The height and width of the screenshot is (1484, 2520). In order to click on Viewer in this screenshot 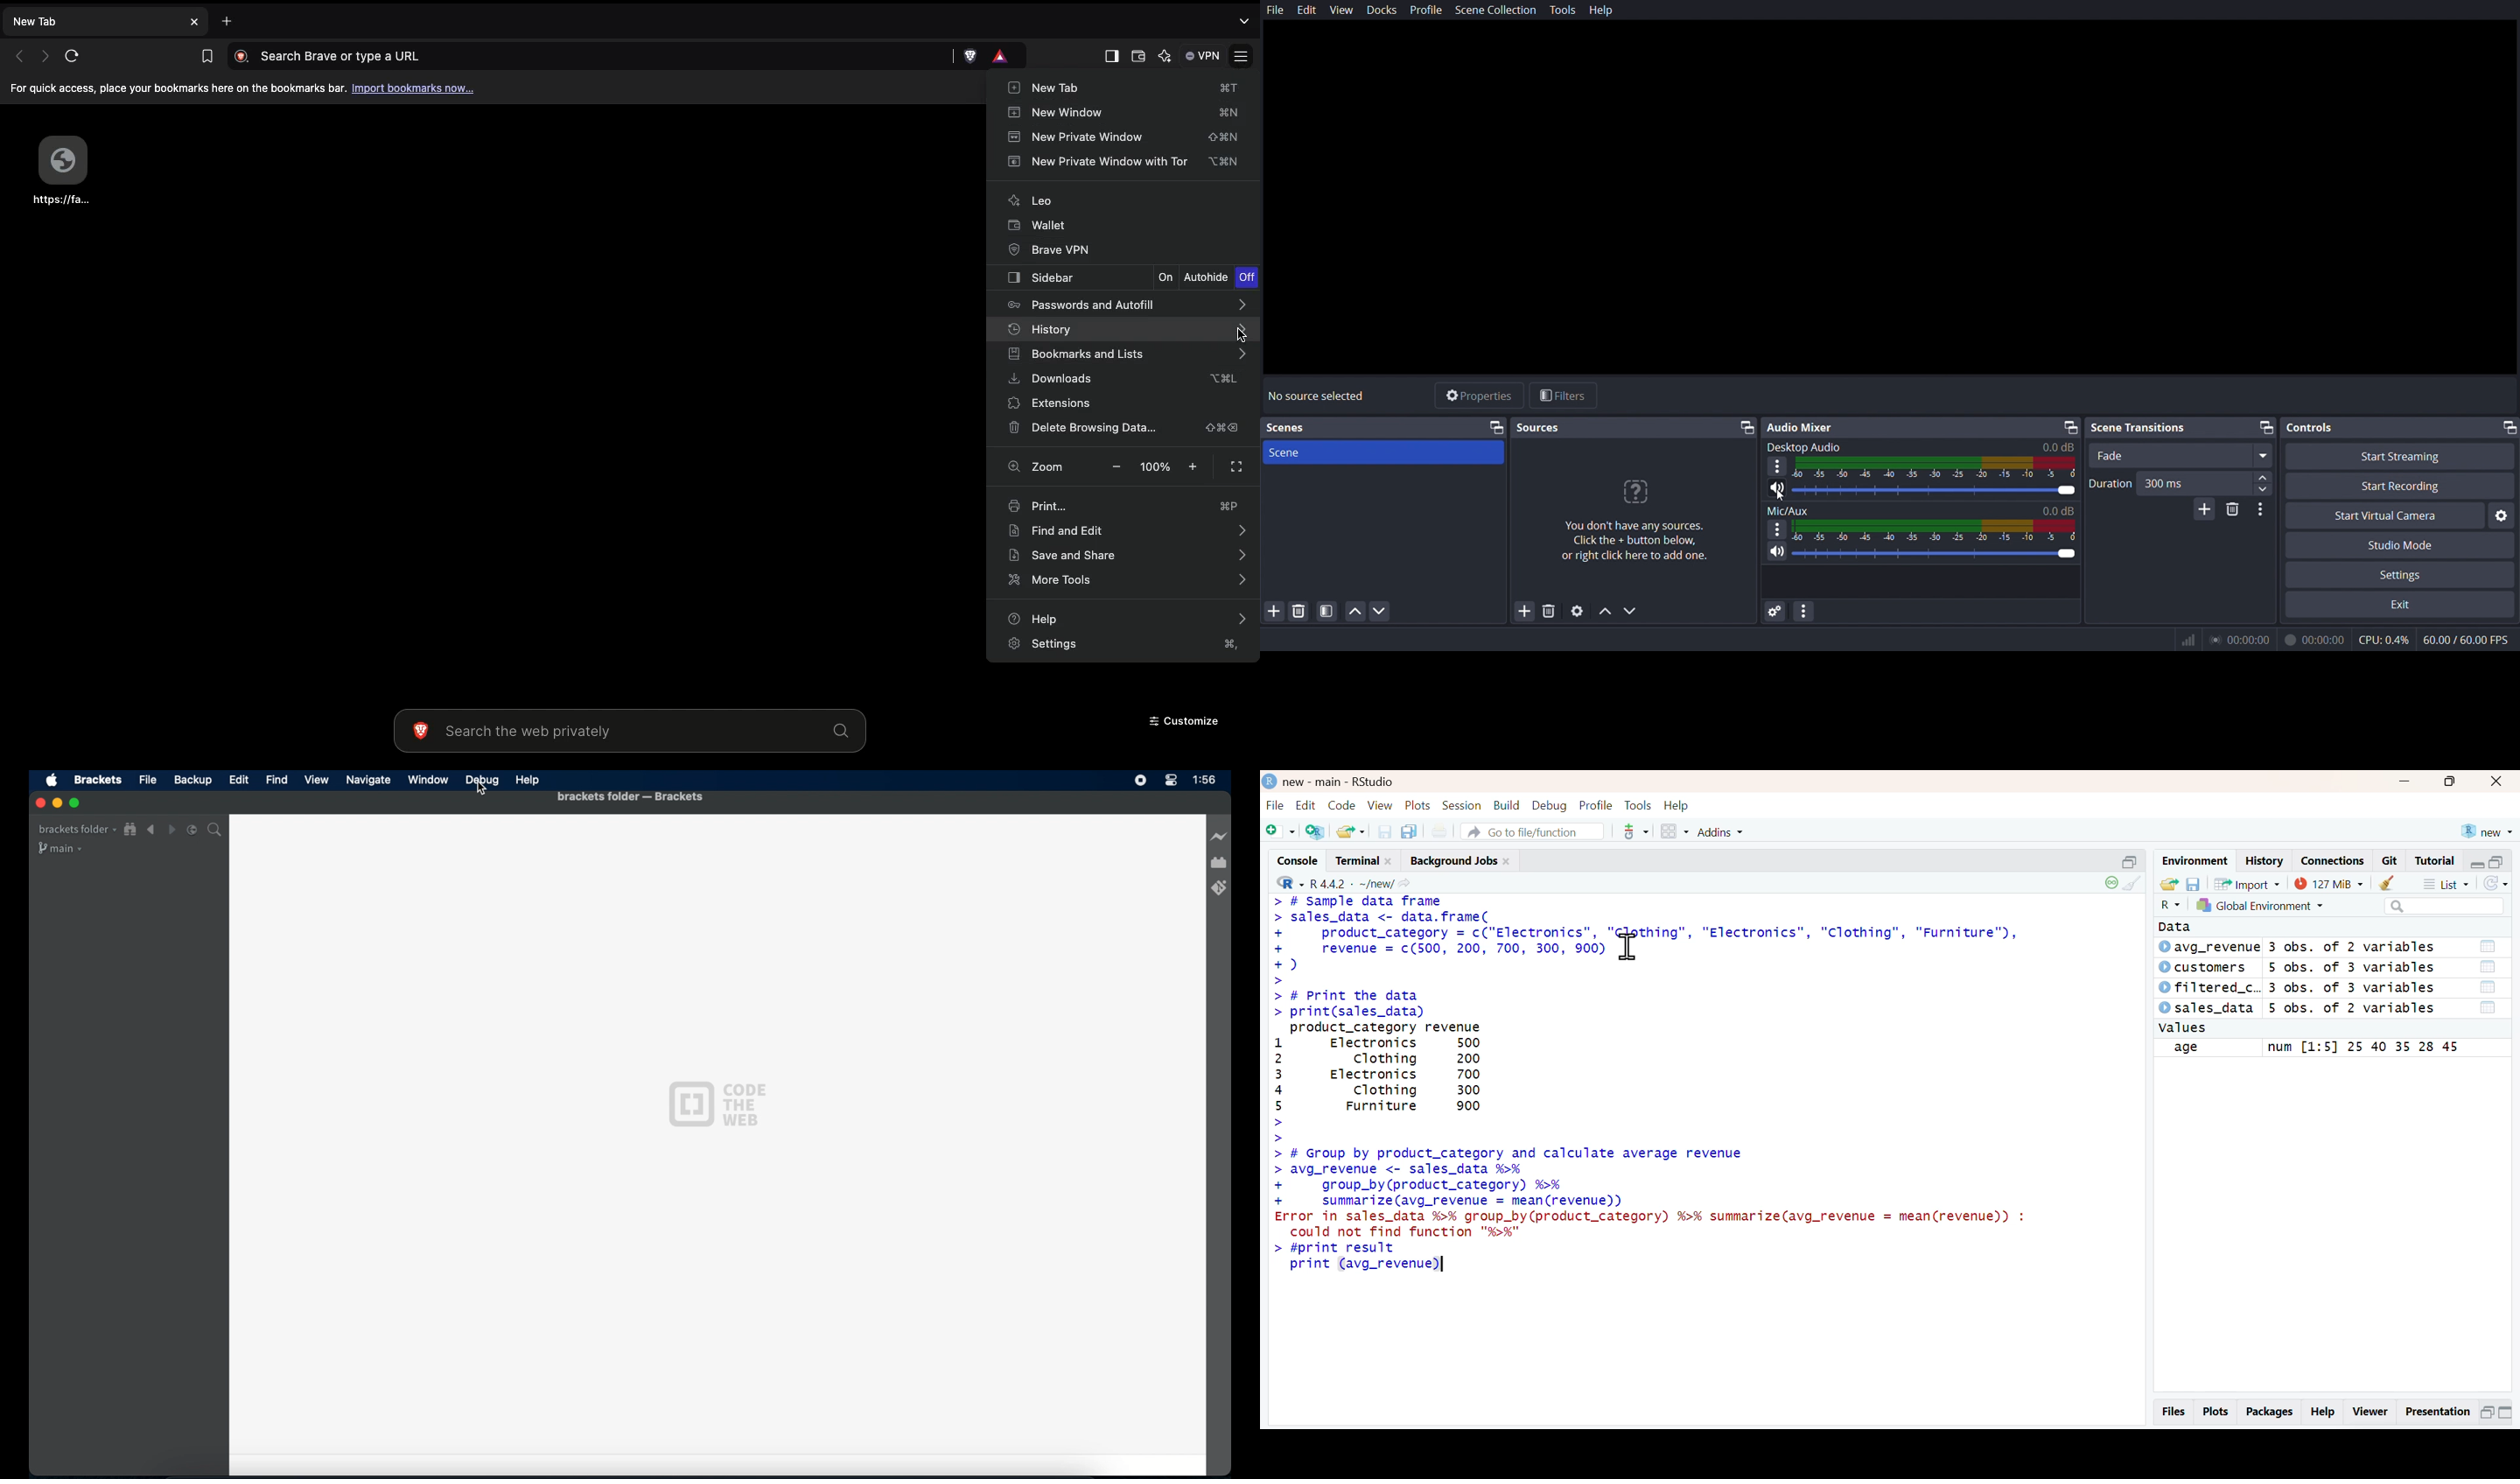, I will do `click(2371, 1414)`.